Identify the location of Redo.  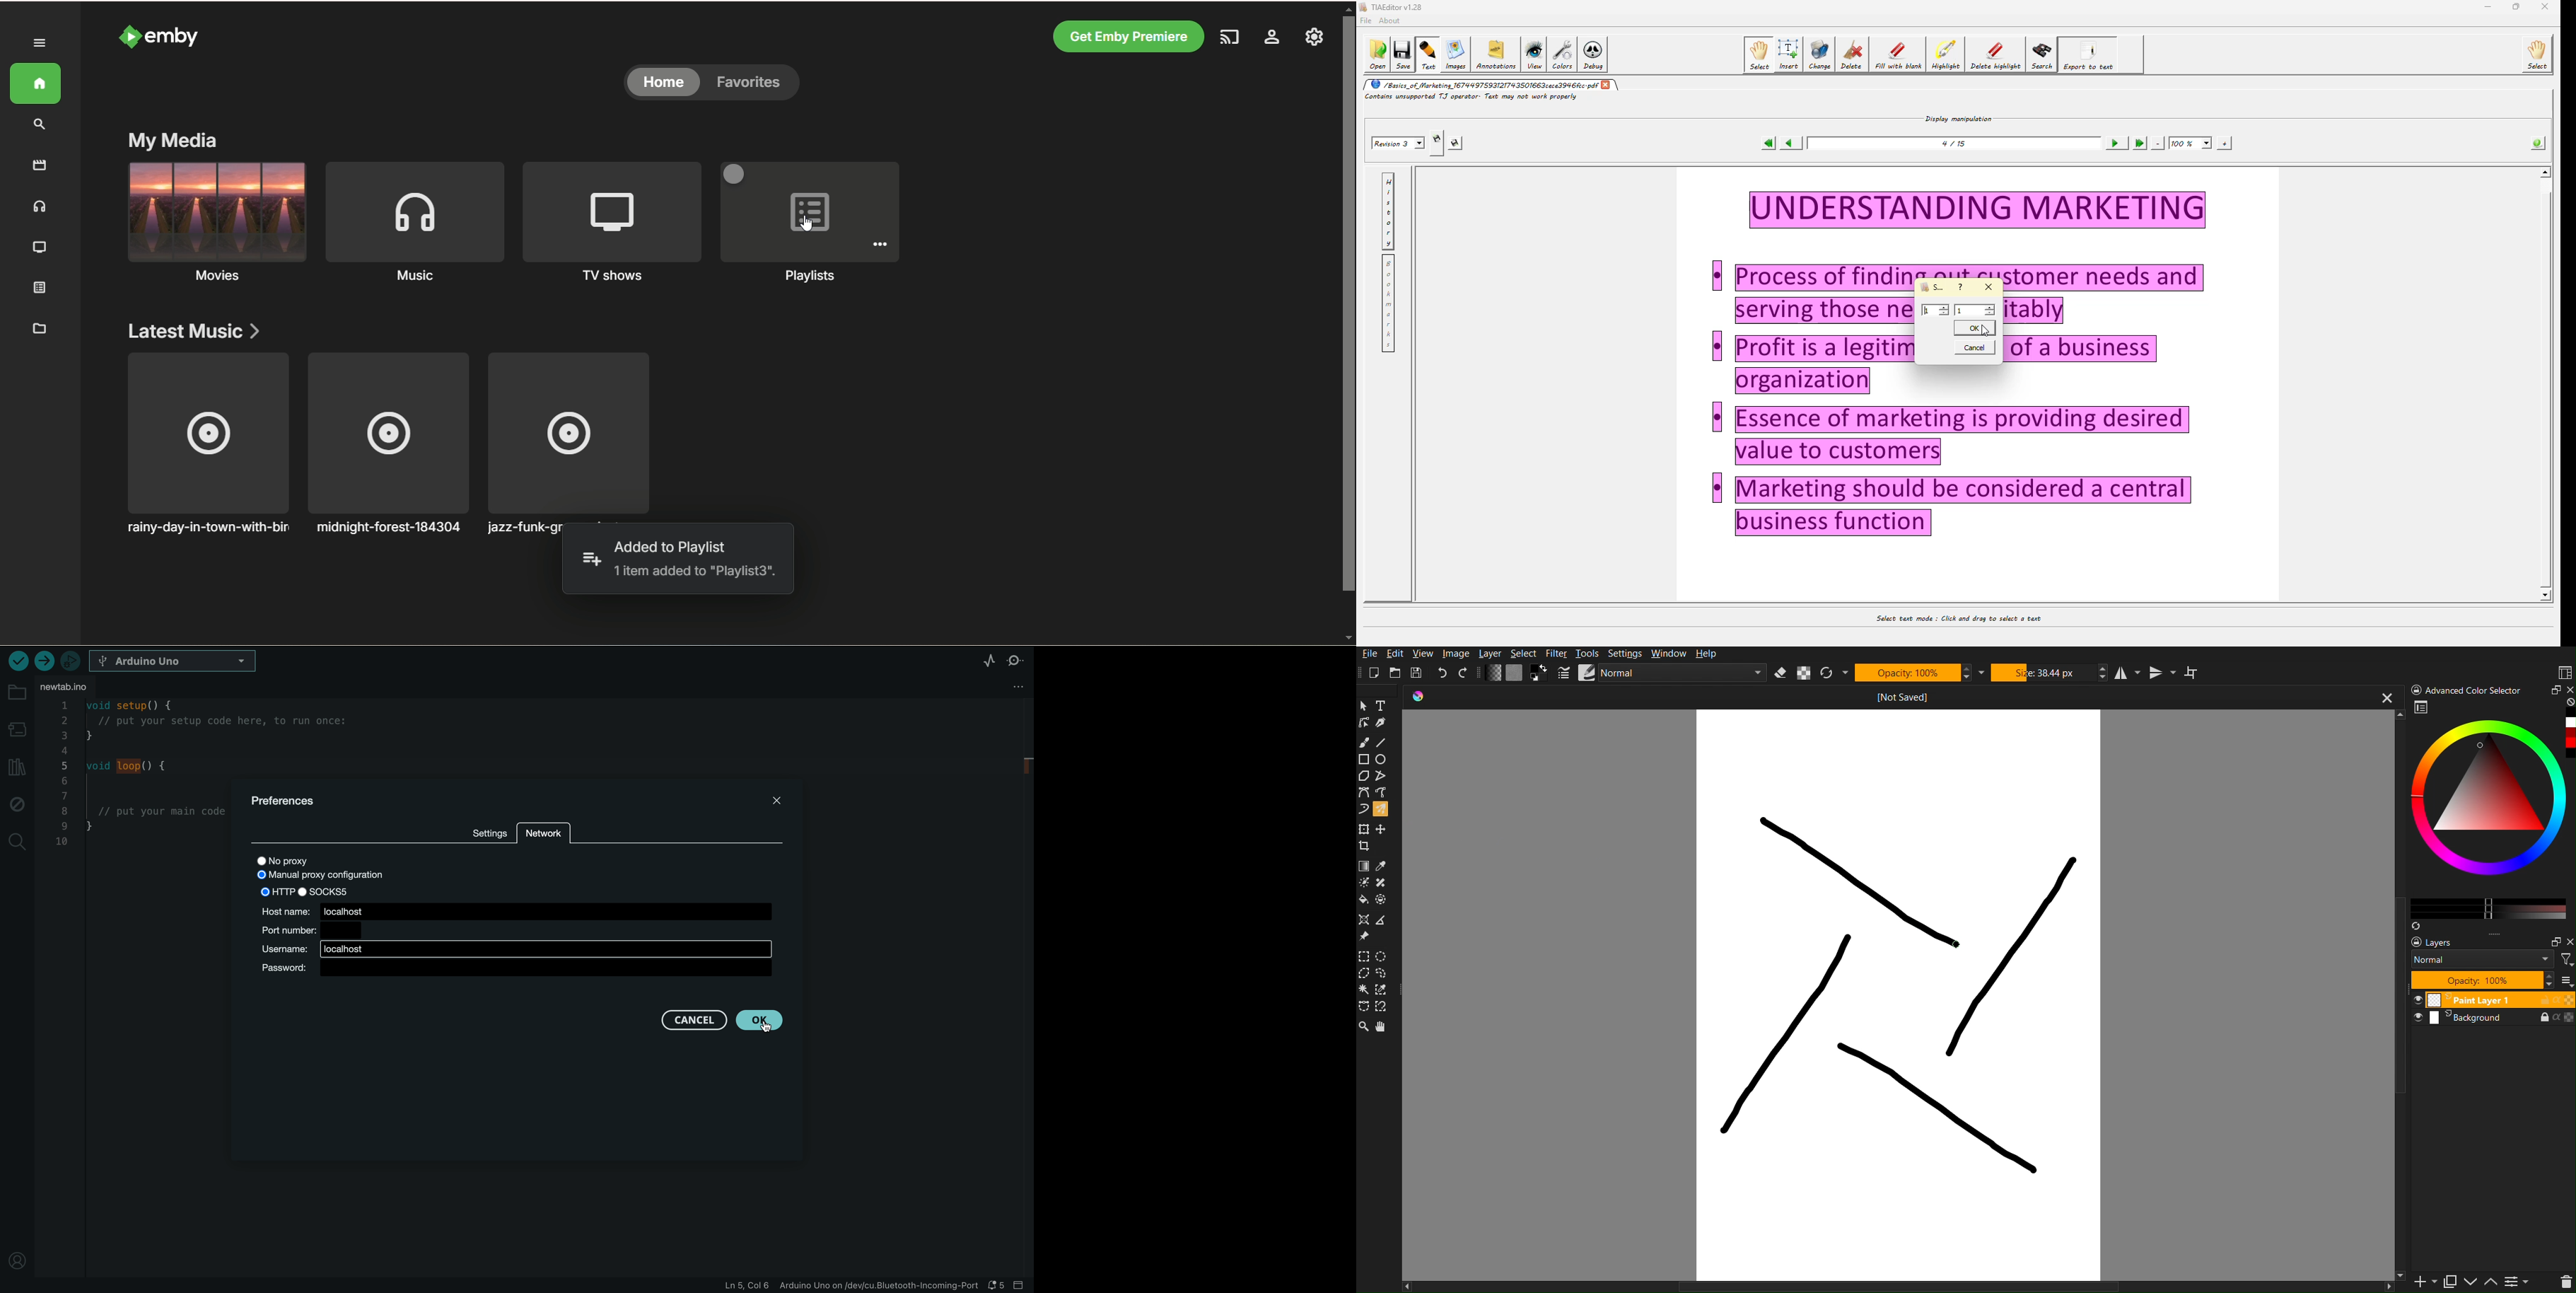
(1464, 673).